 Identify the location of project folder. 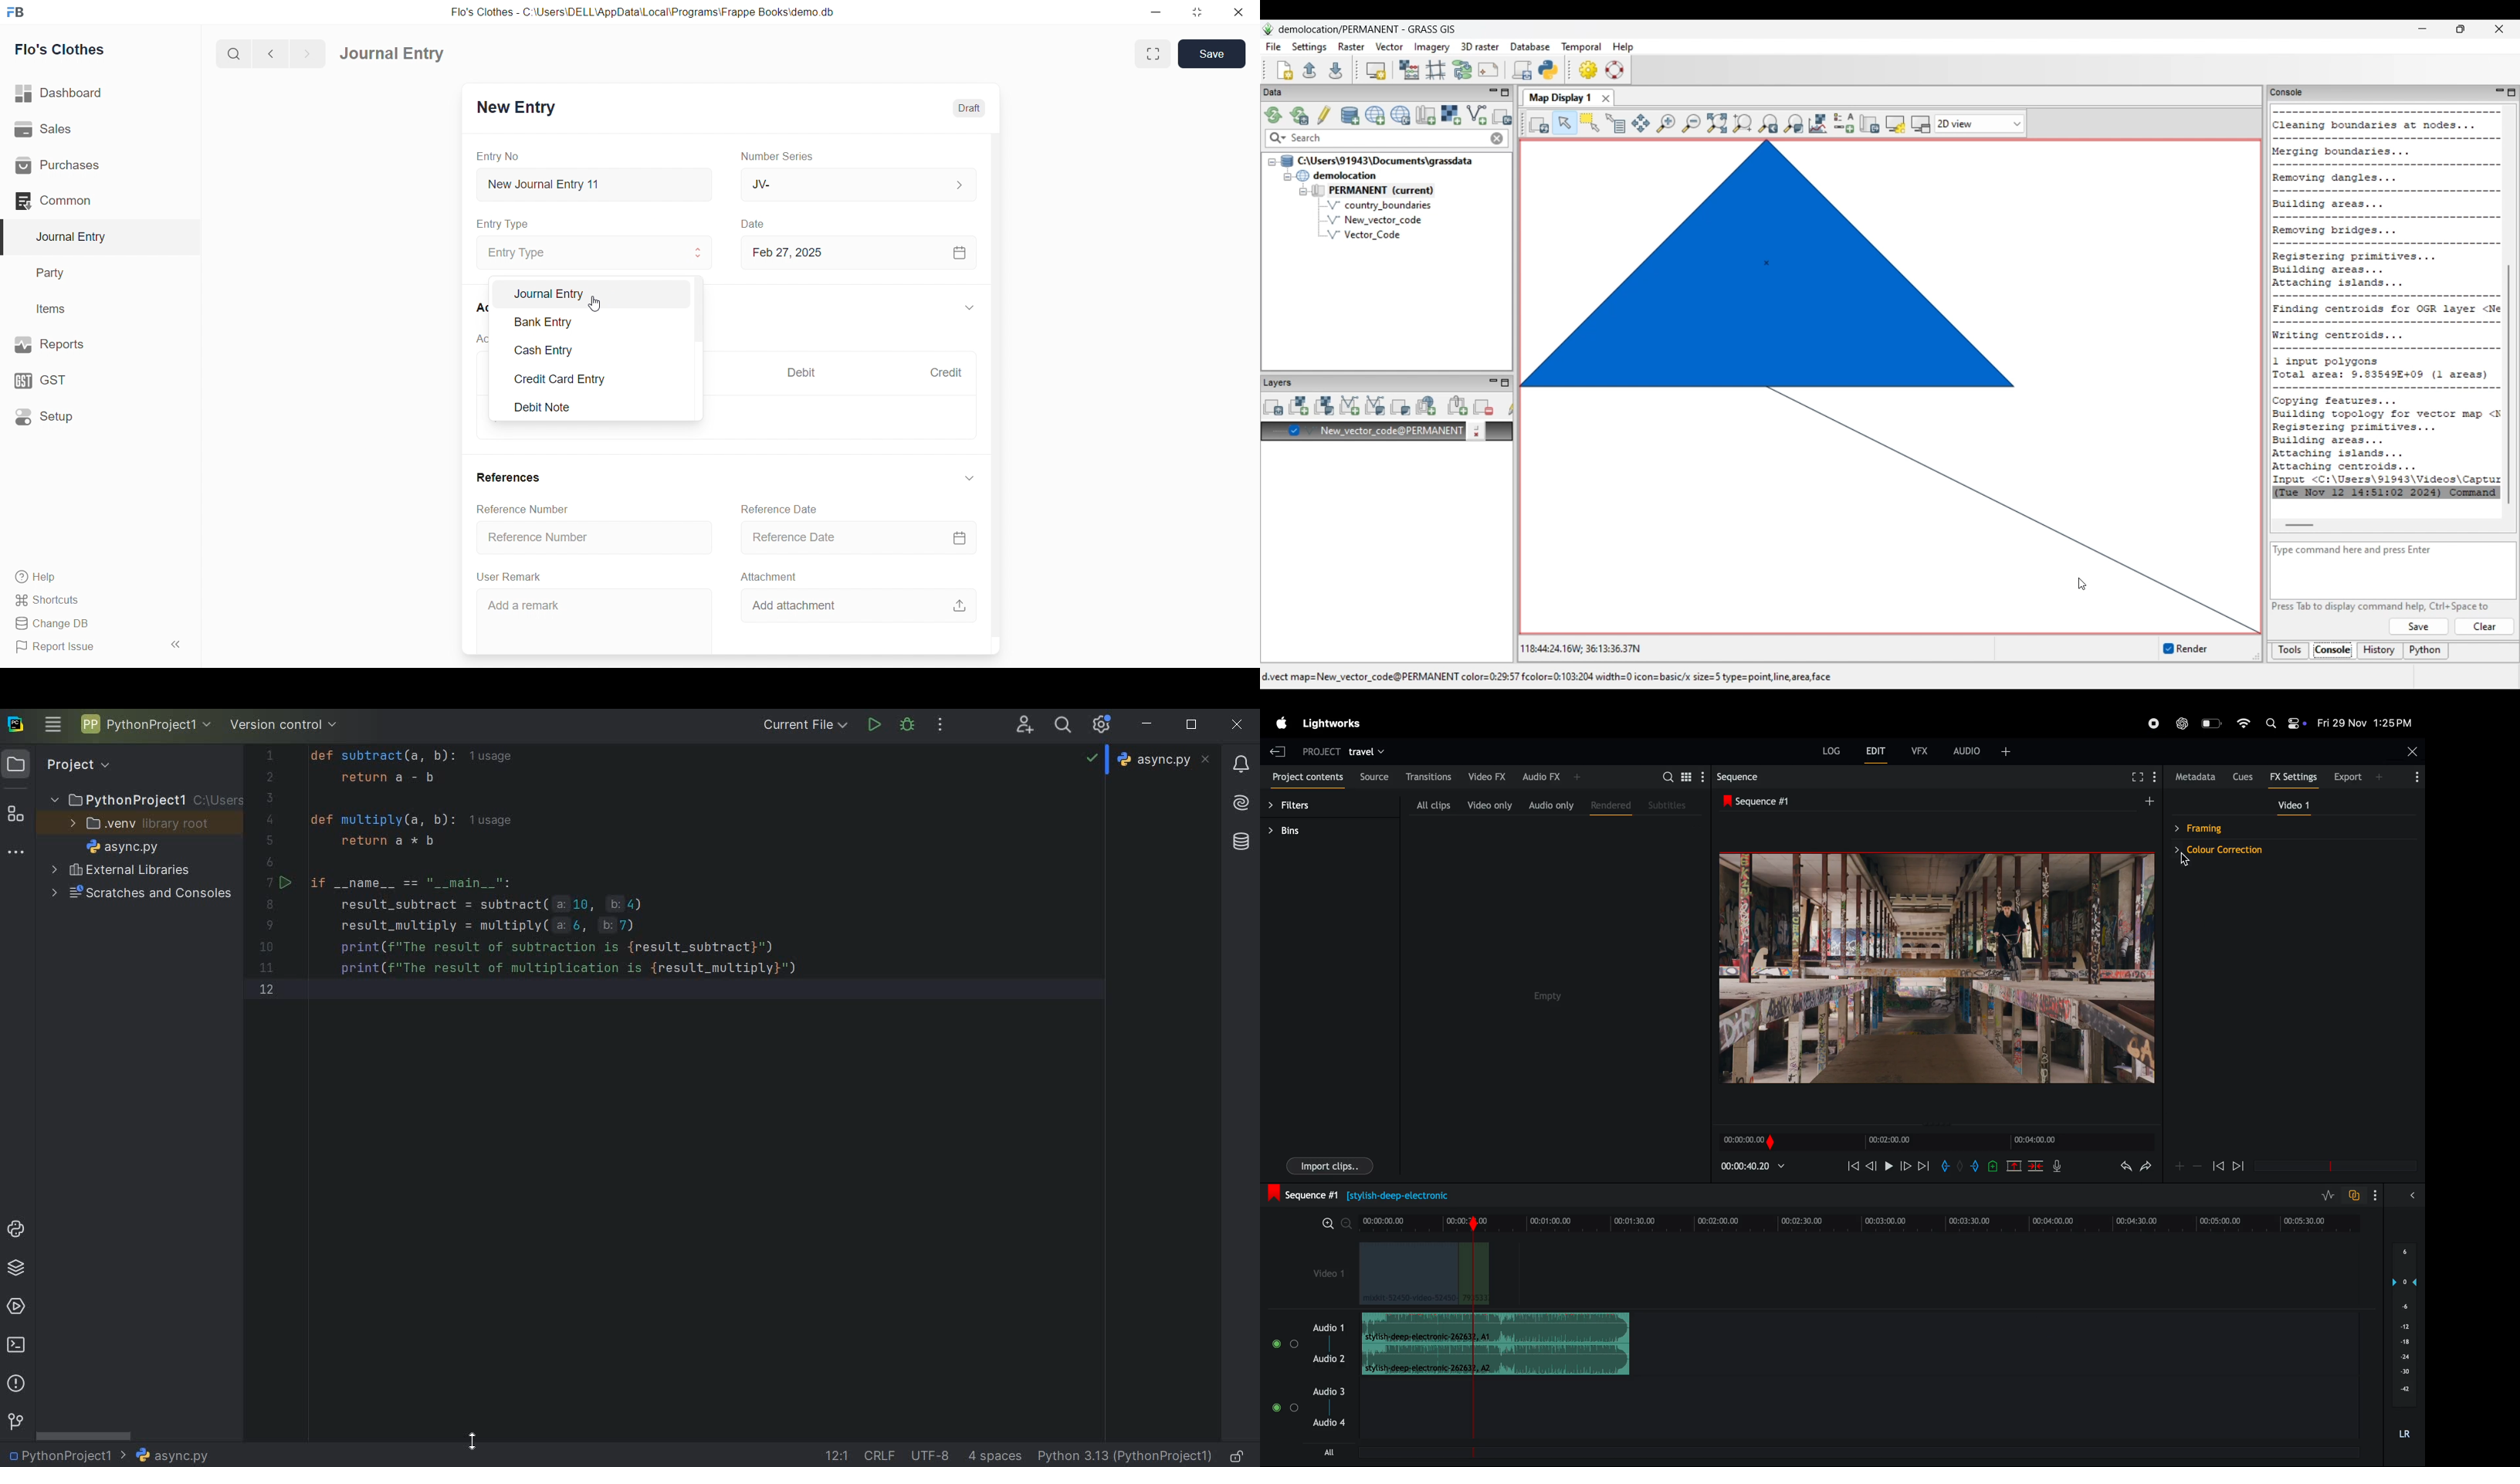
(140, 799).